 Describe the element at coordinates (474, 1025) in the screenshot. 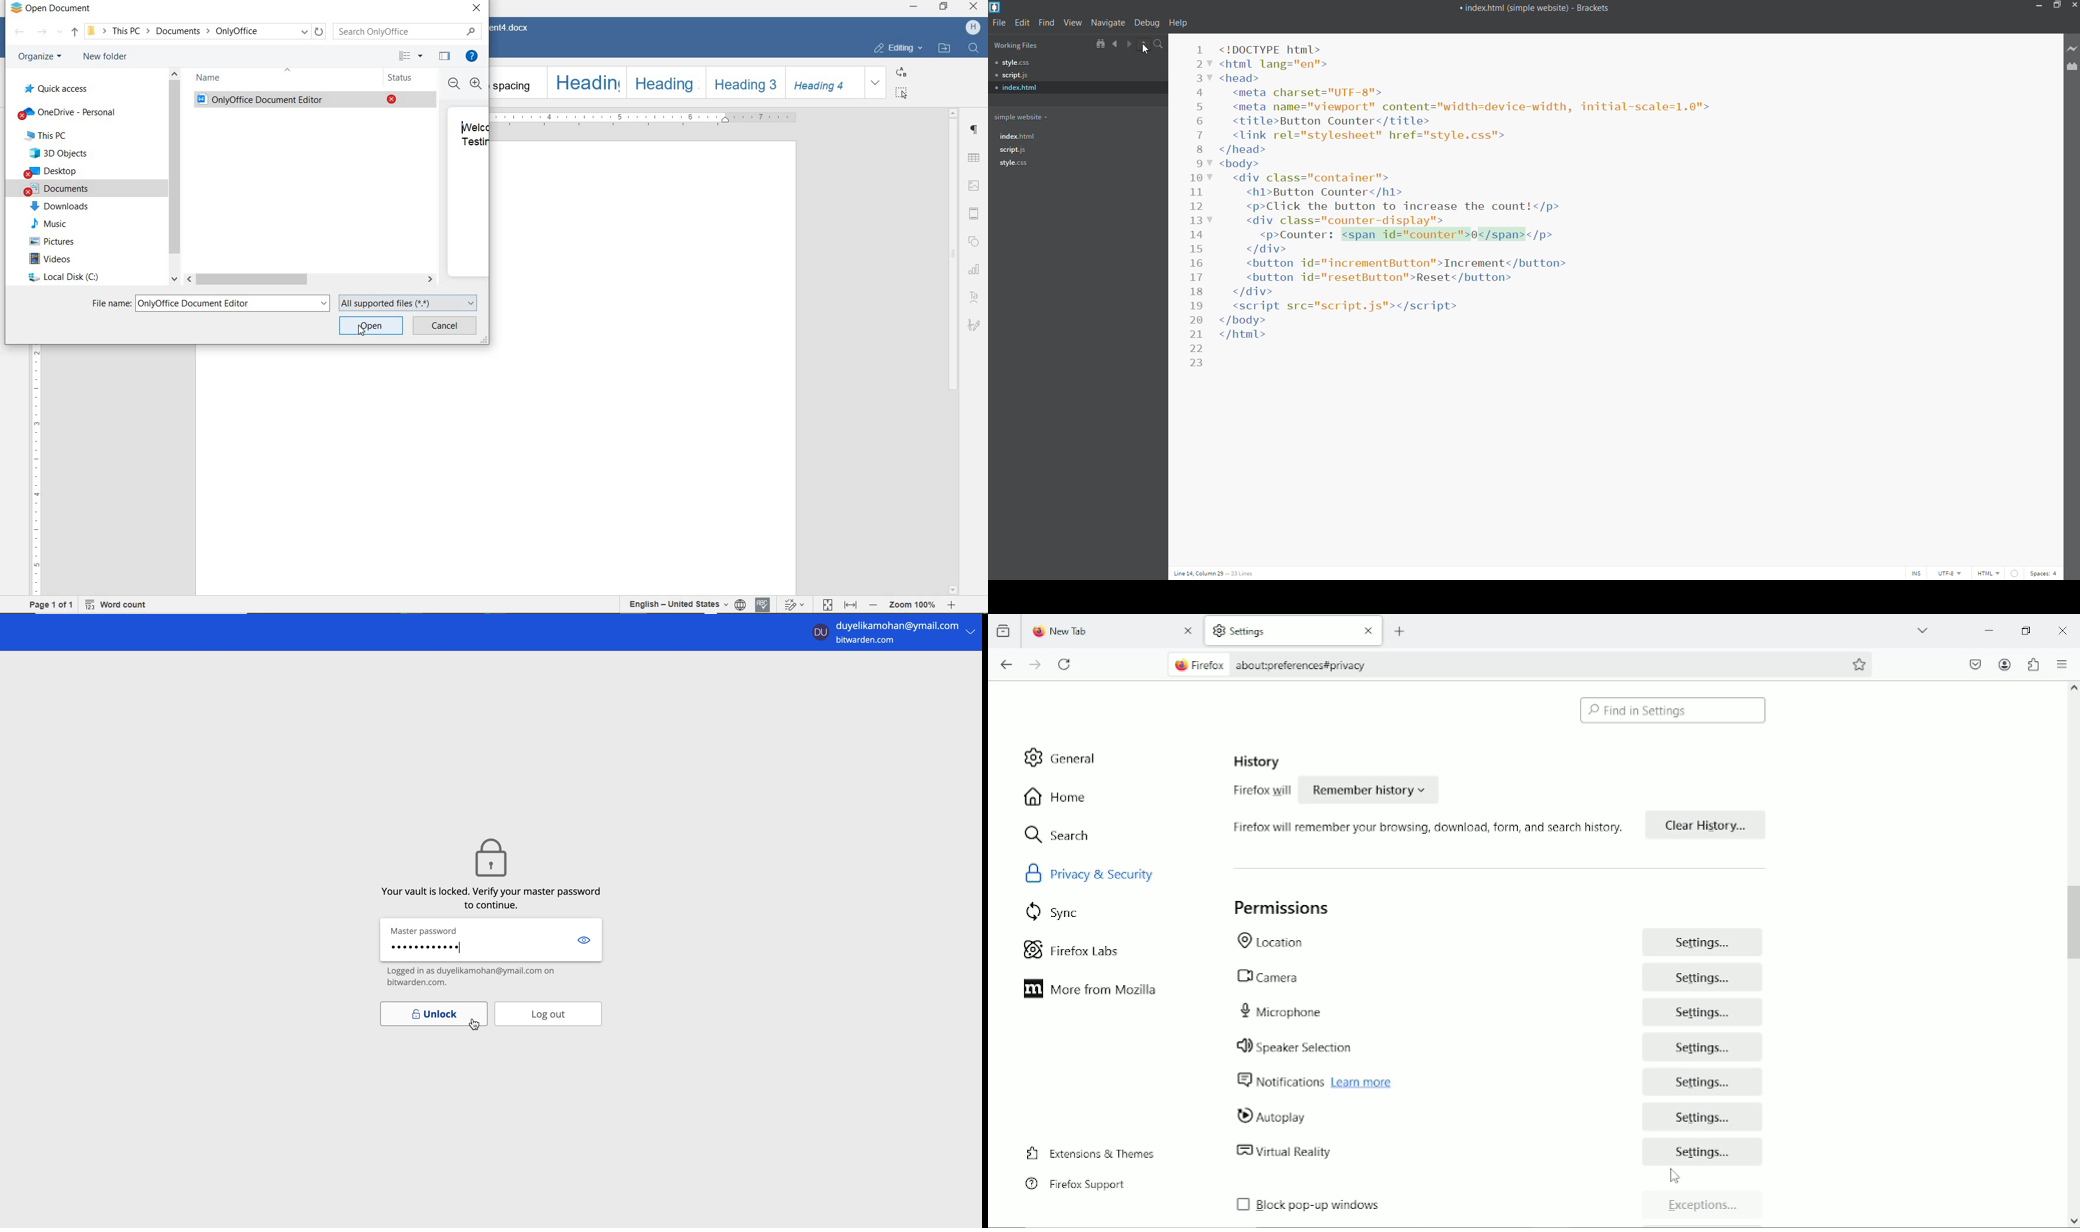

I see `cursor` at that location.